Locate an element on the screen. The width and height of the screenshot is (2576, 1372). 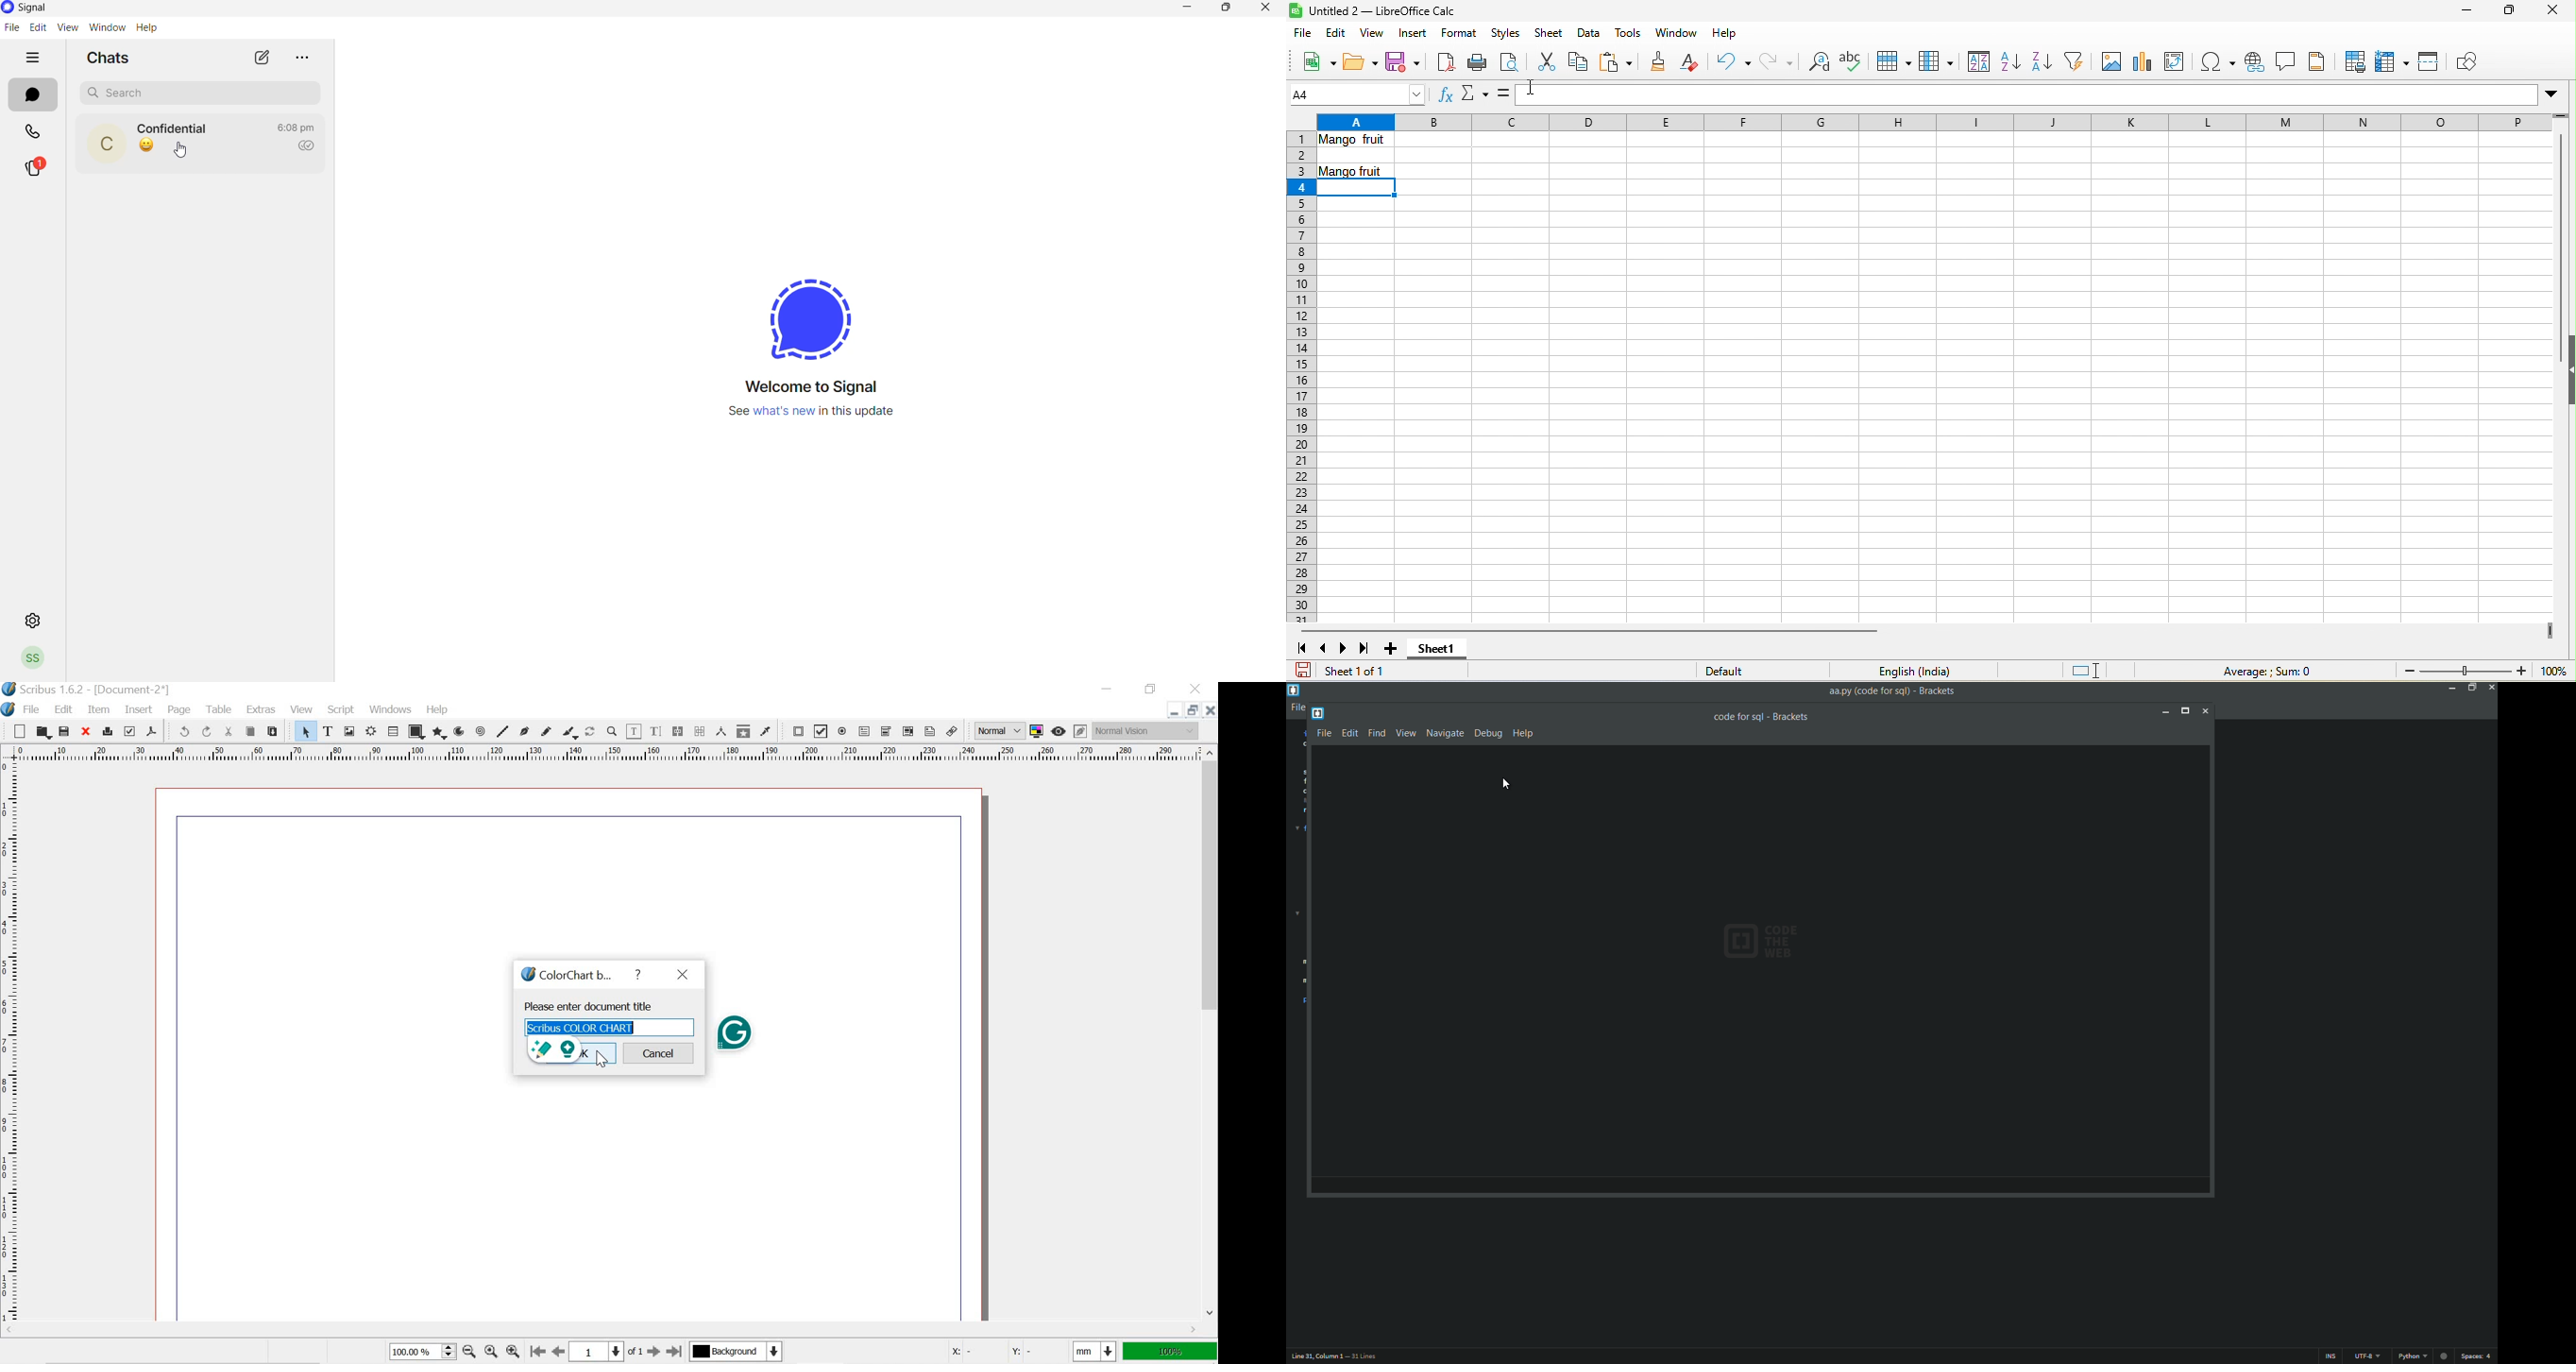
print is located at coordinates (107, 732).